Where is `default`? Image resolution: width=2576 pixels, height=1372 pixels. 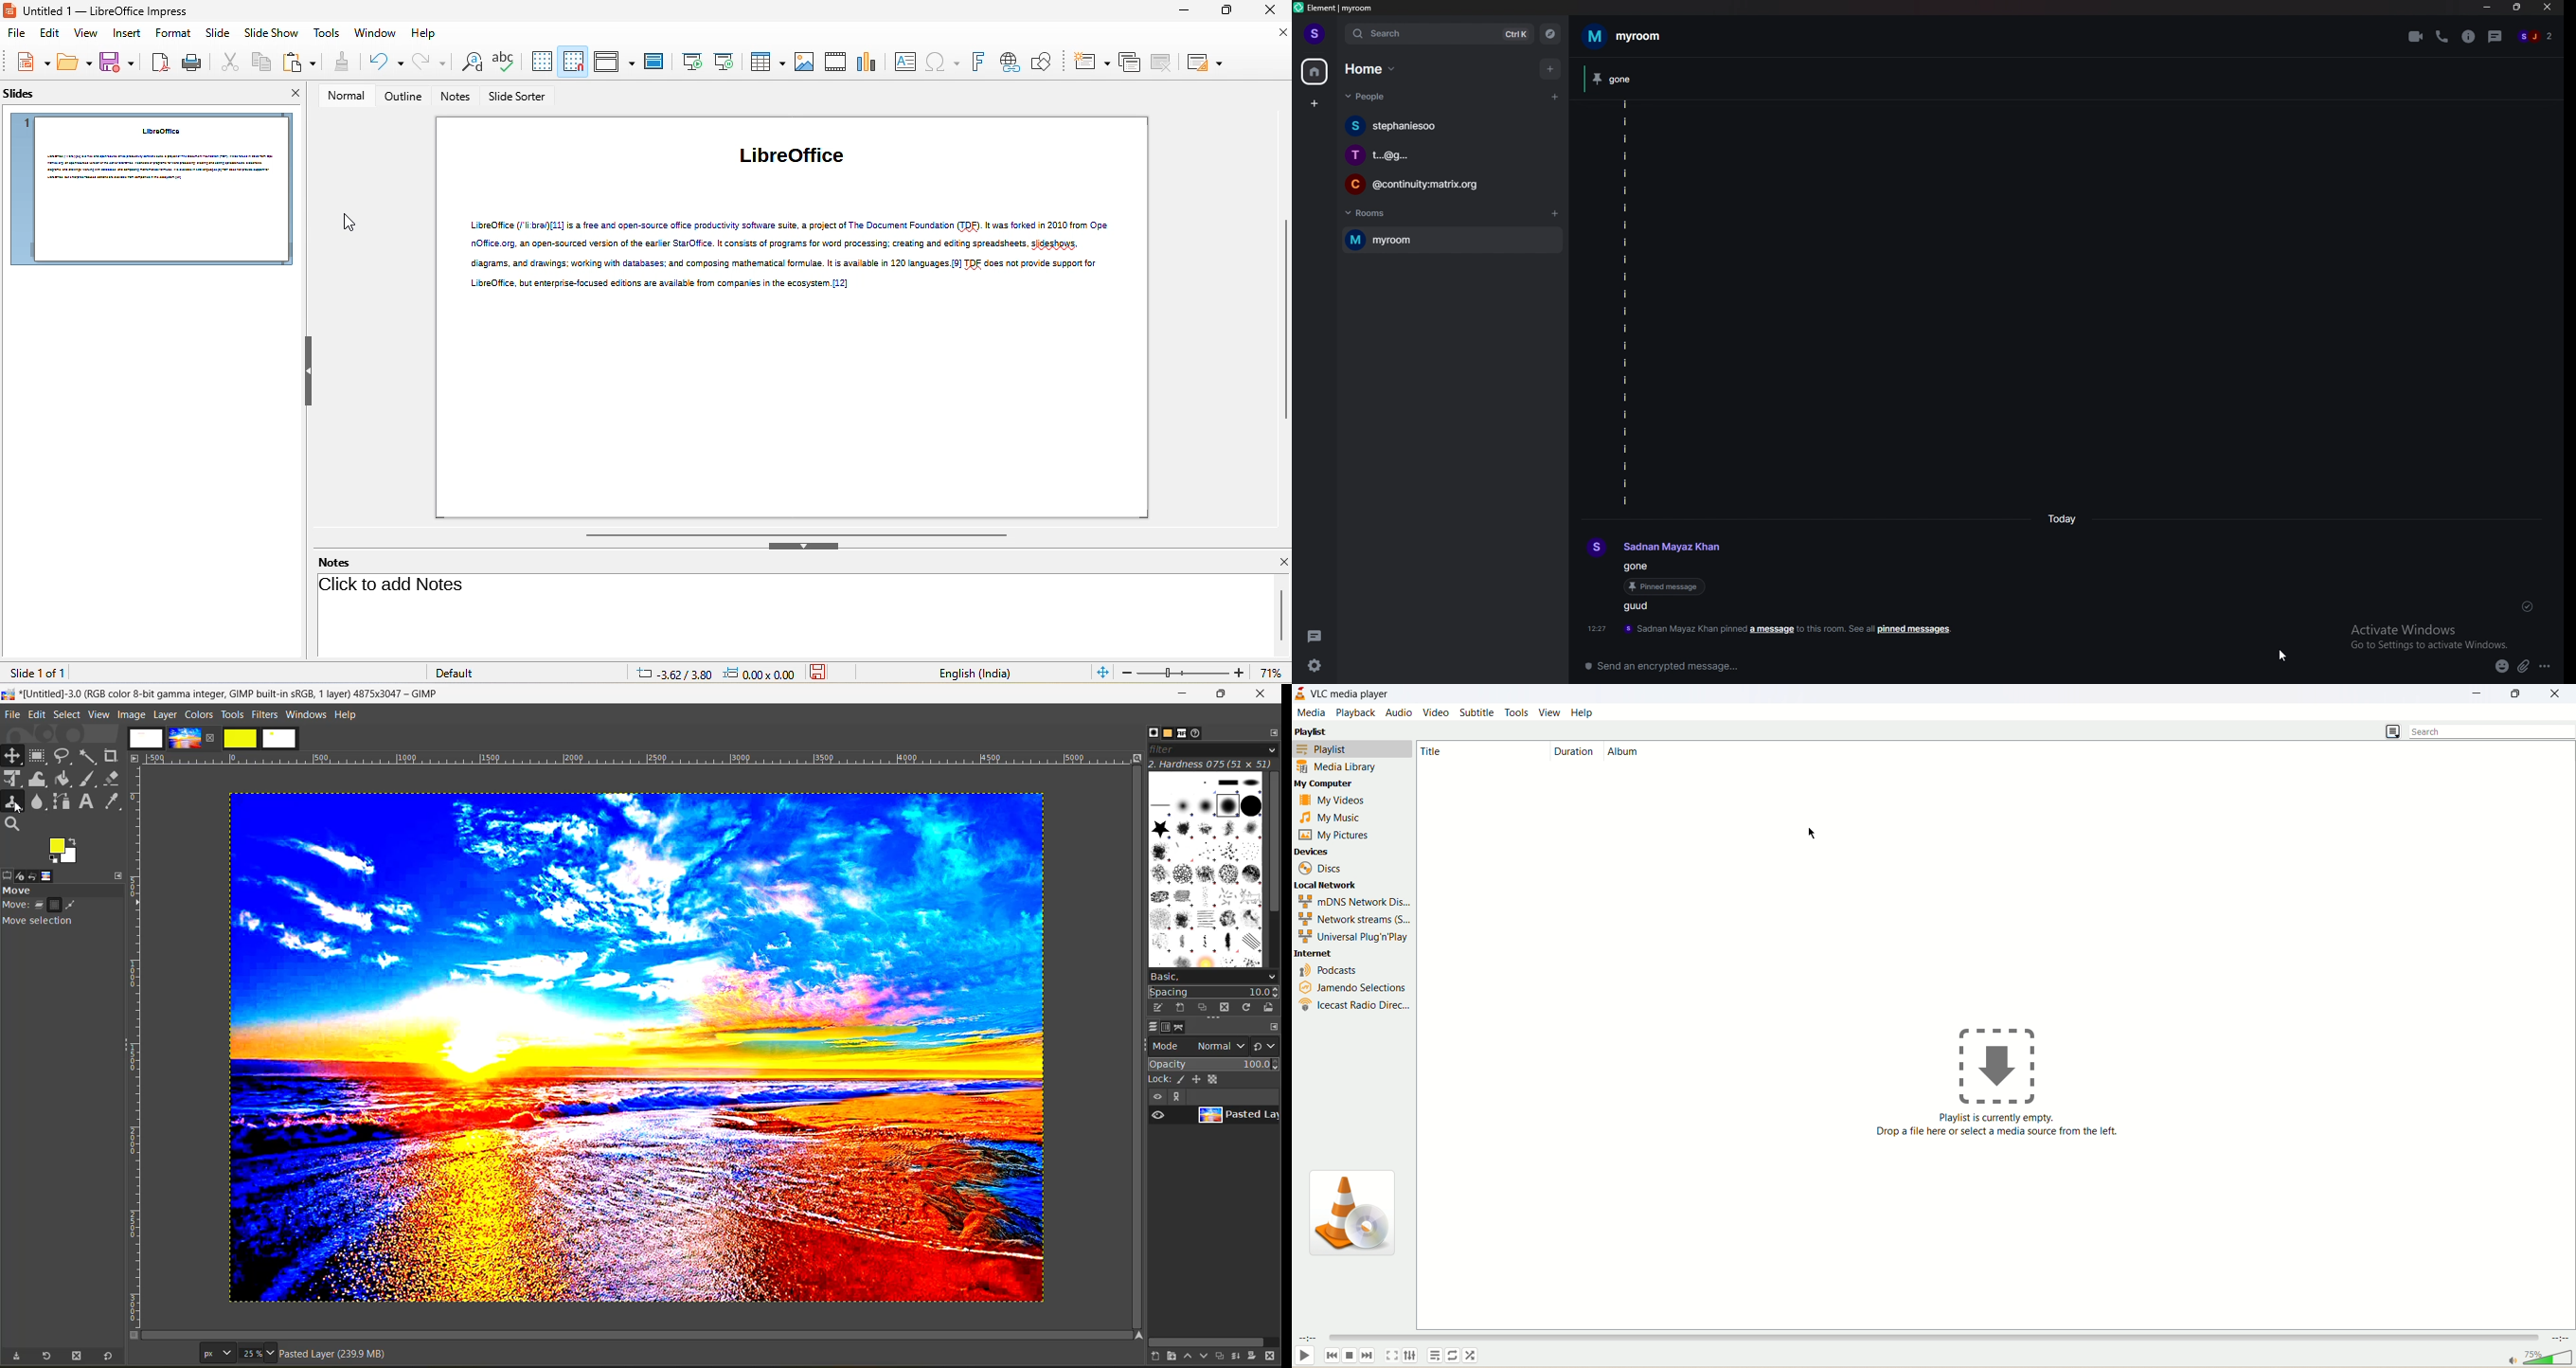
default is located at coordinates (461, 674).